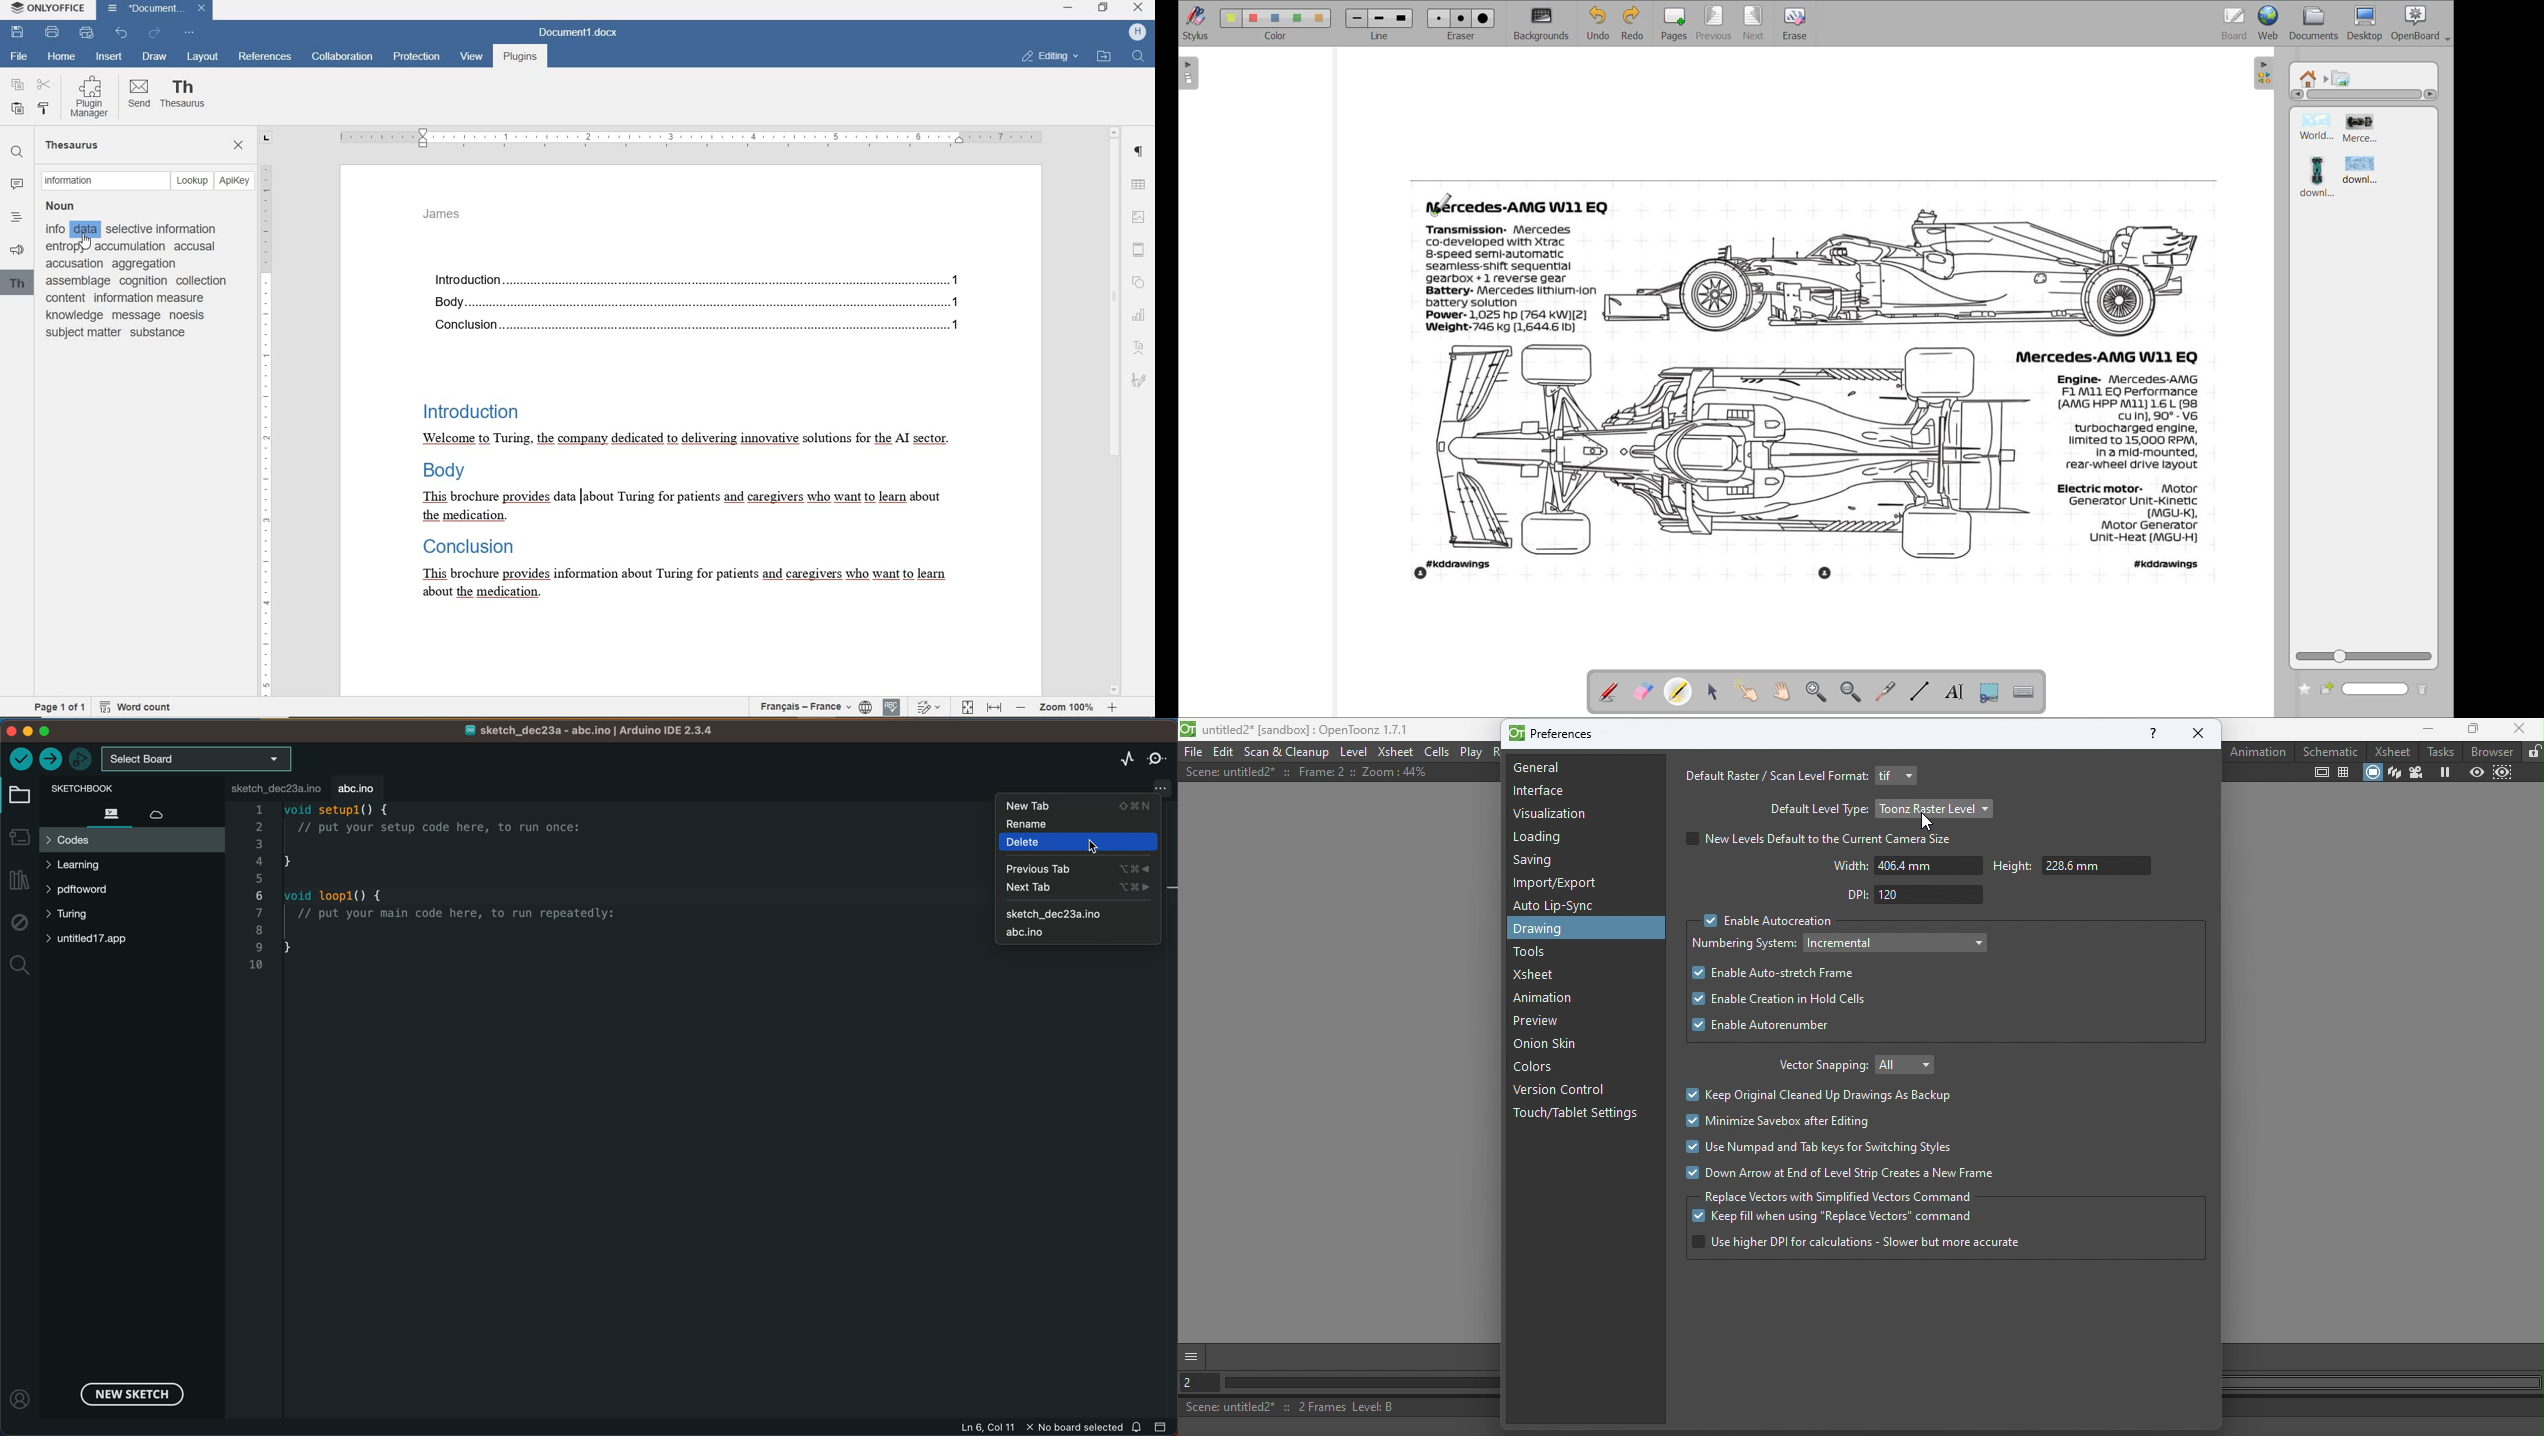  Describe the element at coordinates (15, 217) in the screenshot. I see `HEADINGS` at that location.